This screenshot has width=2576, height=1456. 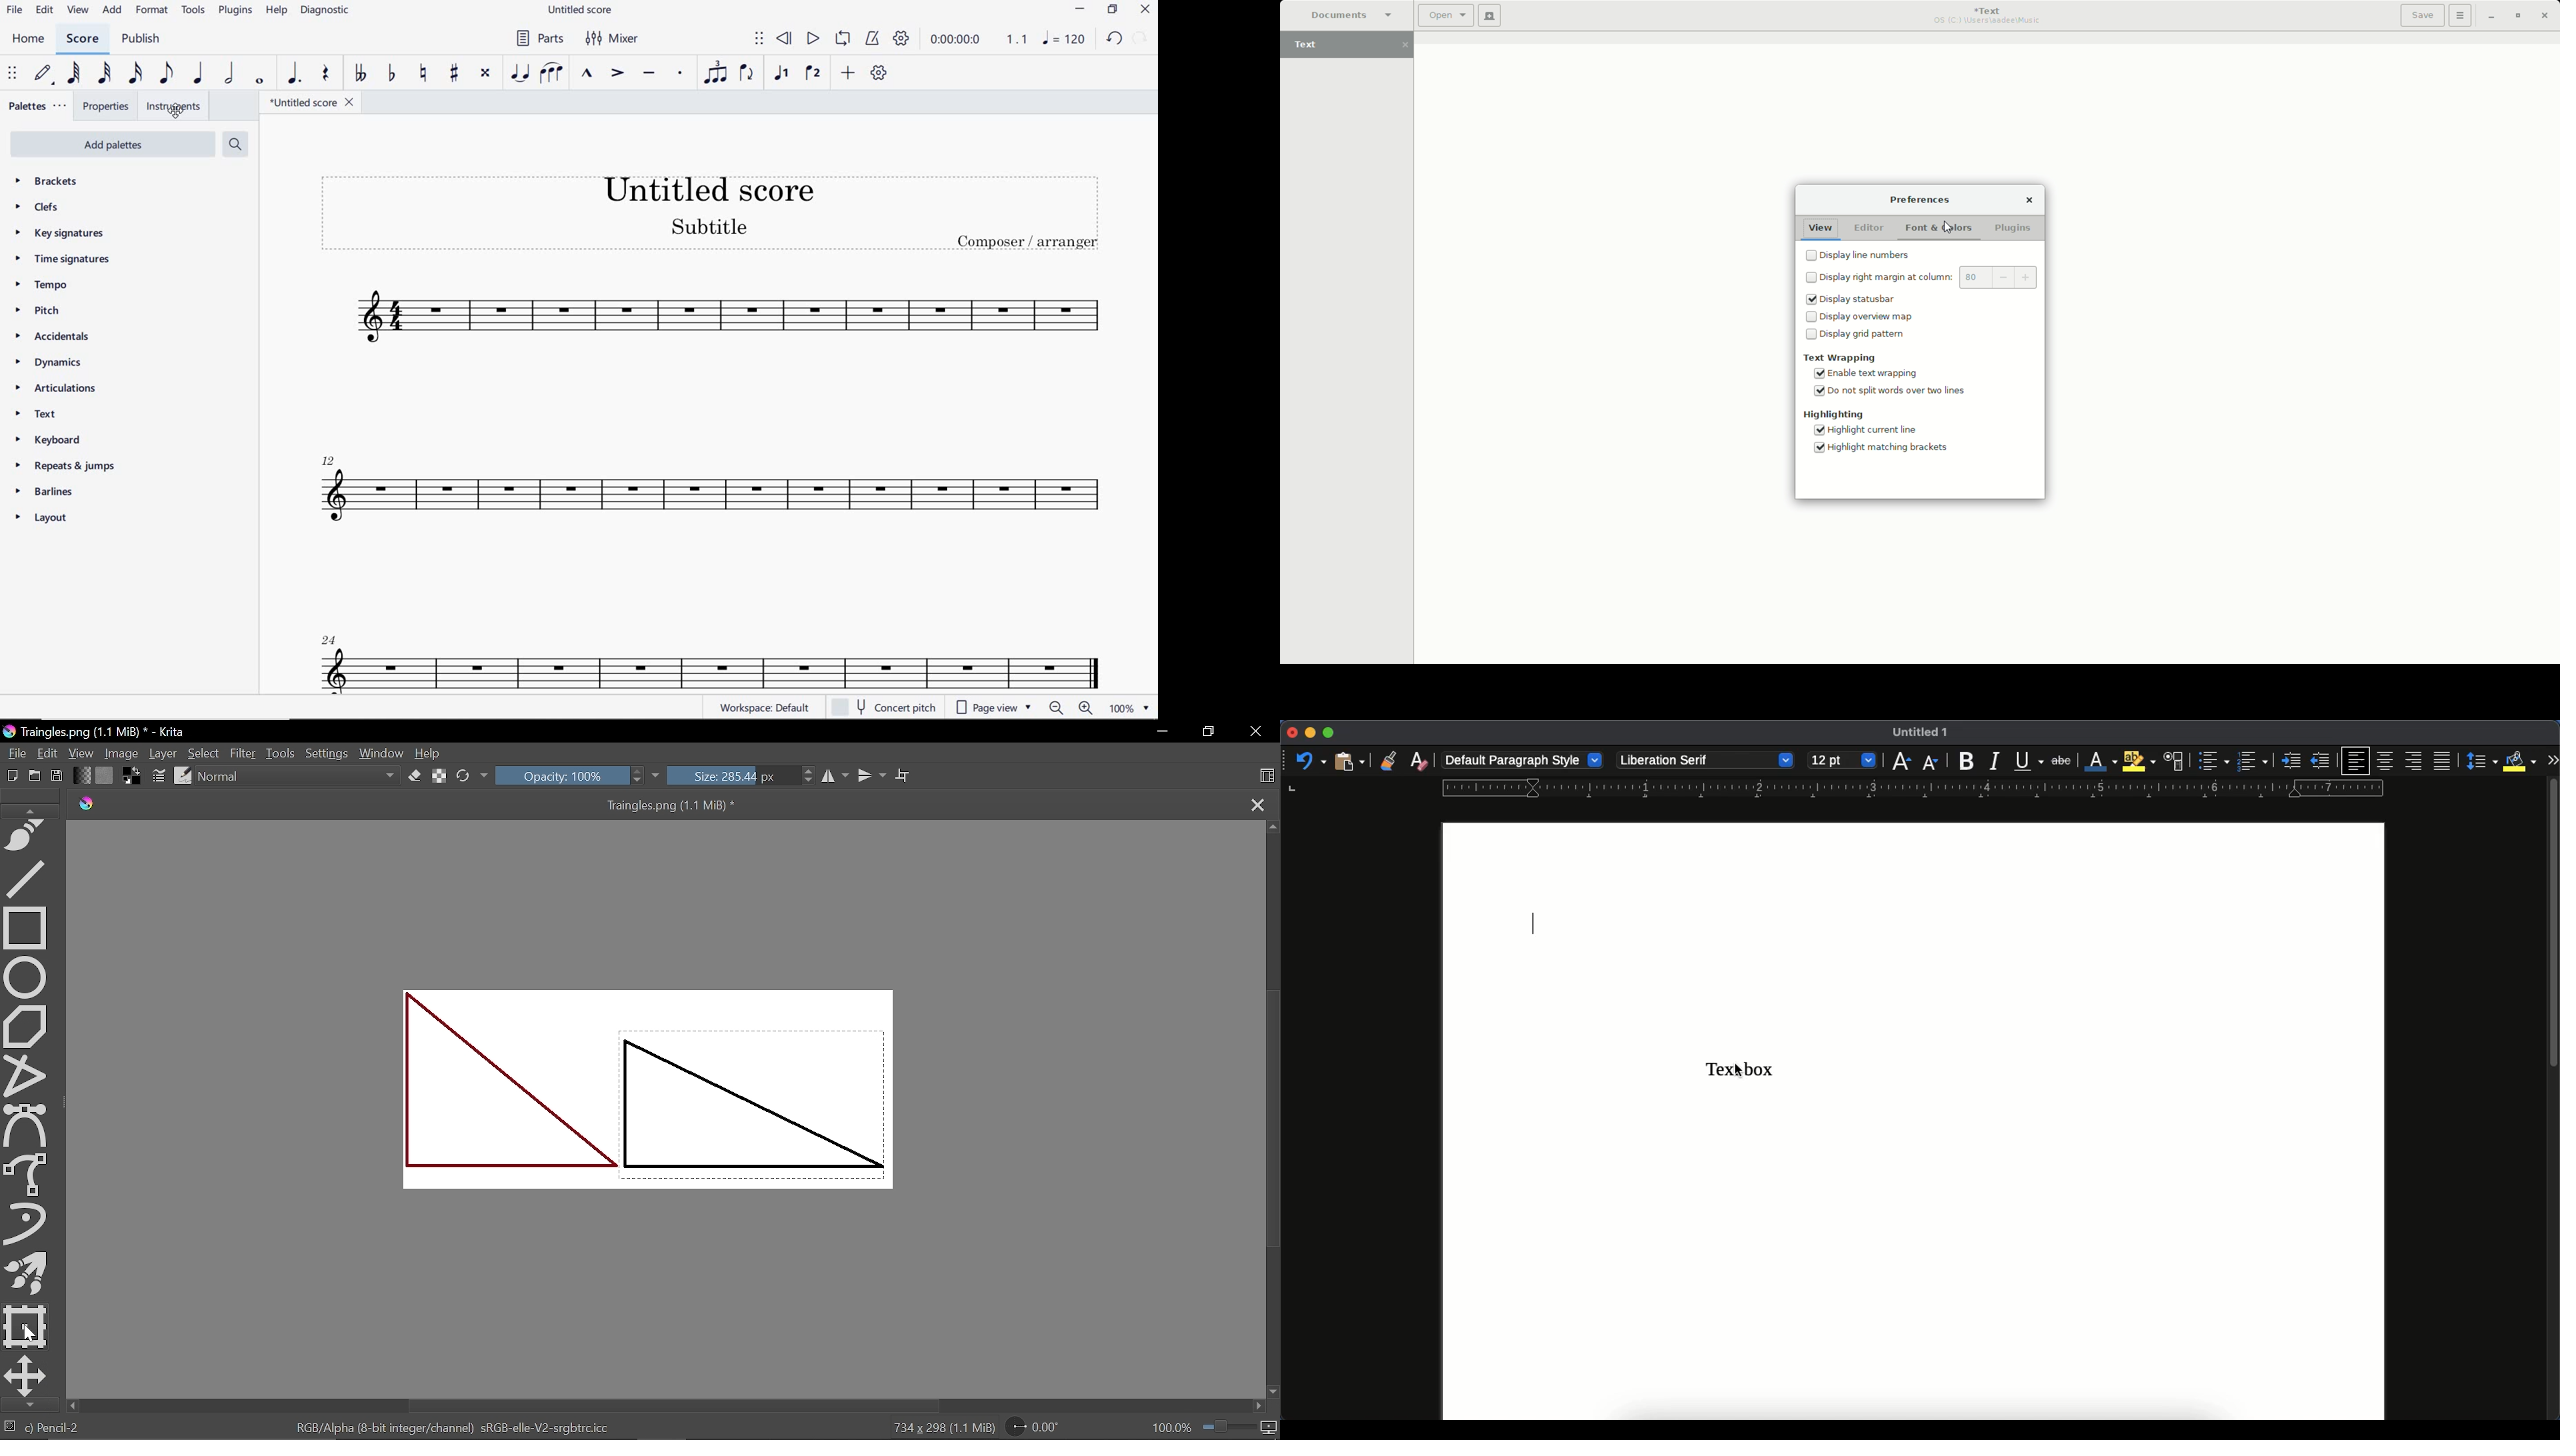 What do you see at coordinates (670, 1096) in the screenshot?
I see `Two triangles` at bounding box center [670, 1096].